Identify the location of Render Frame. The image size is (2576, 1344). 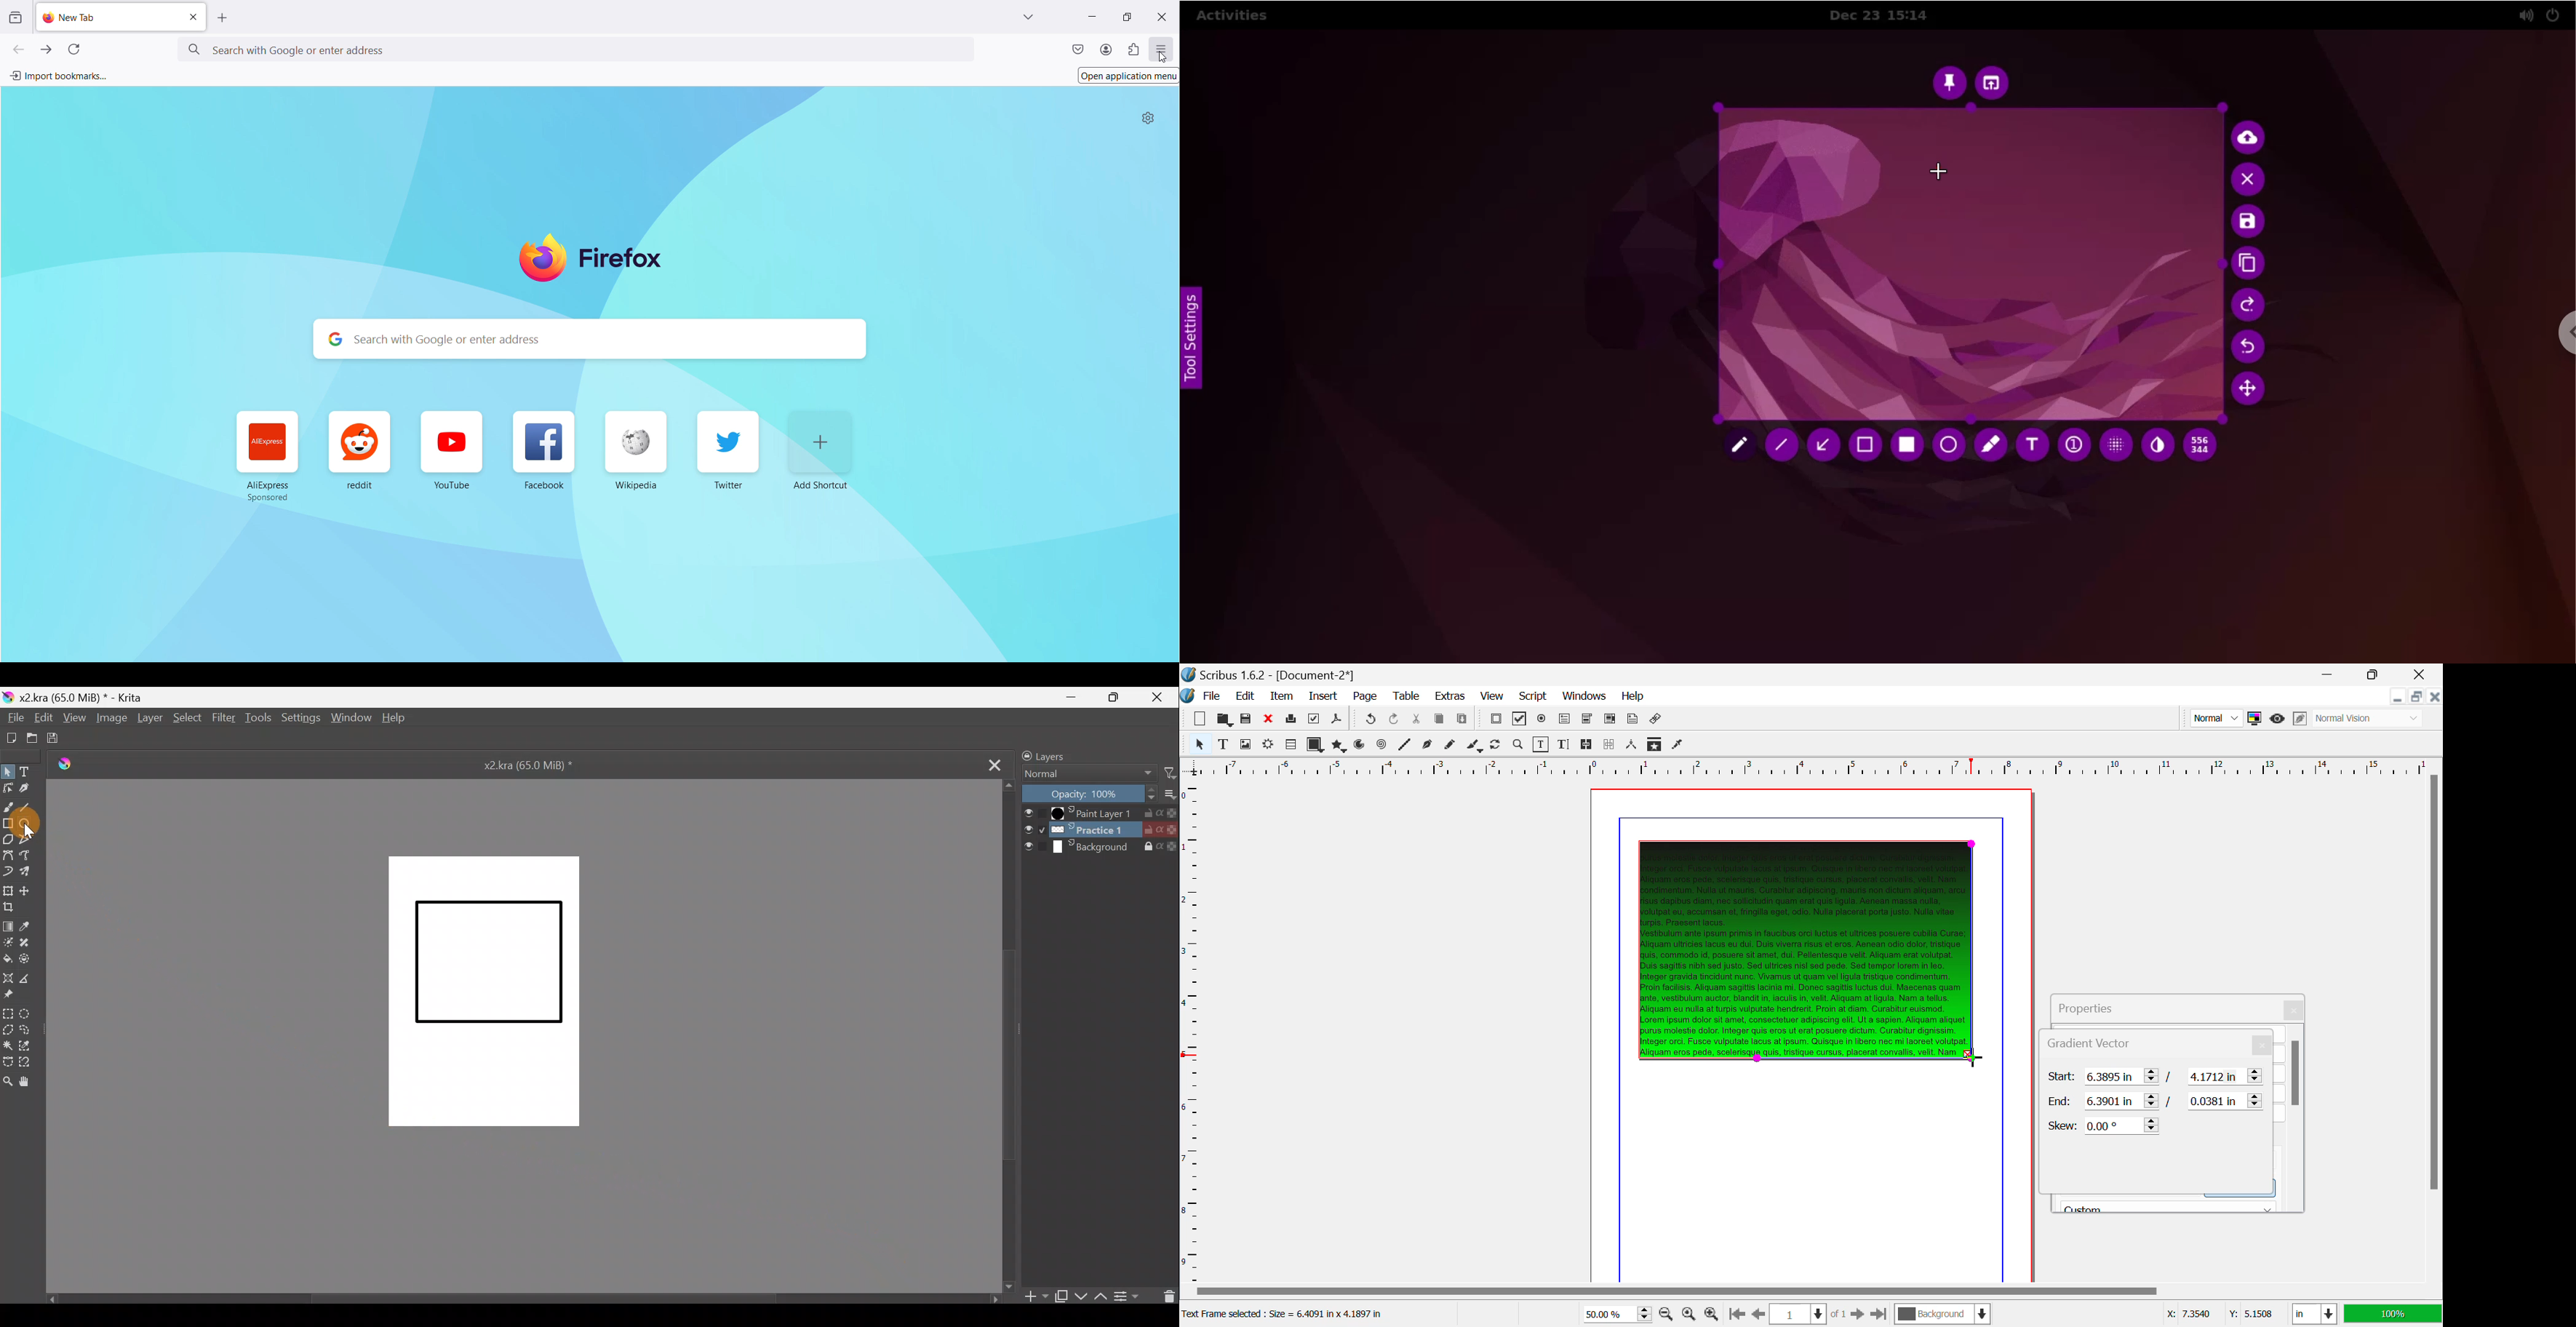
(1267, 746).